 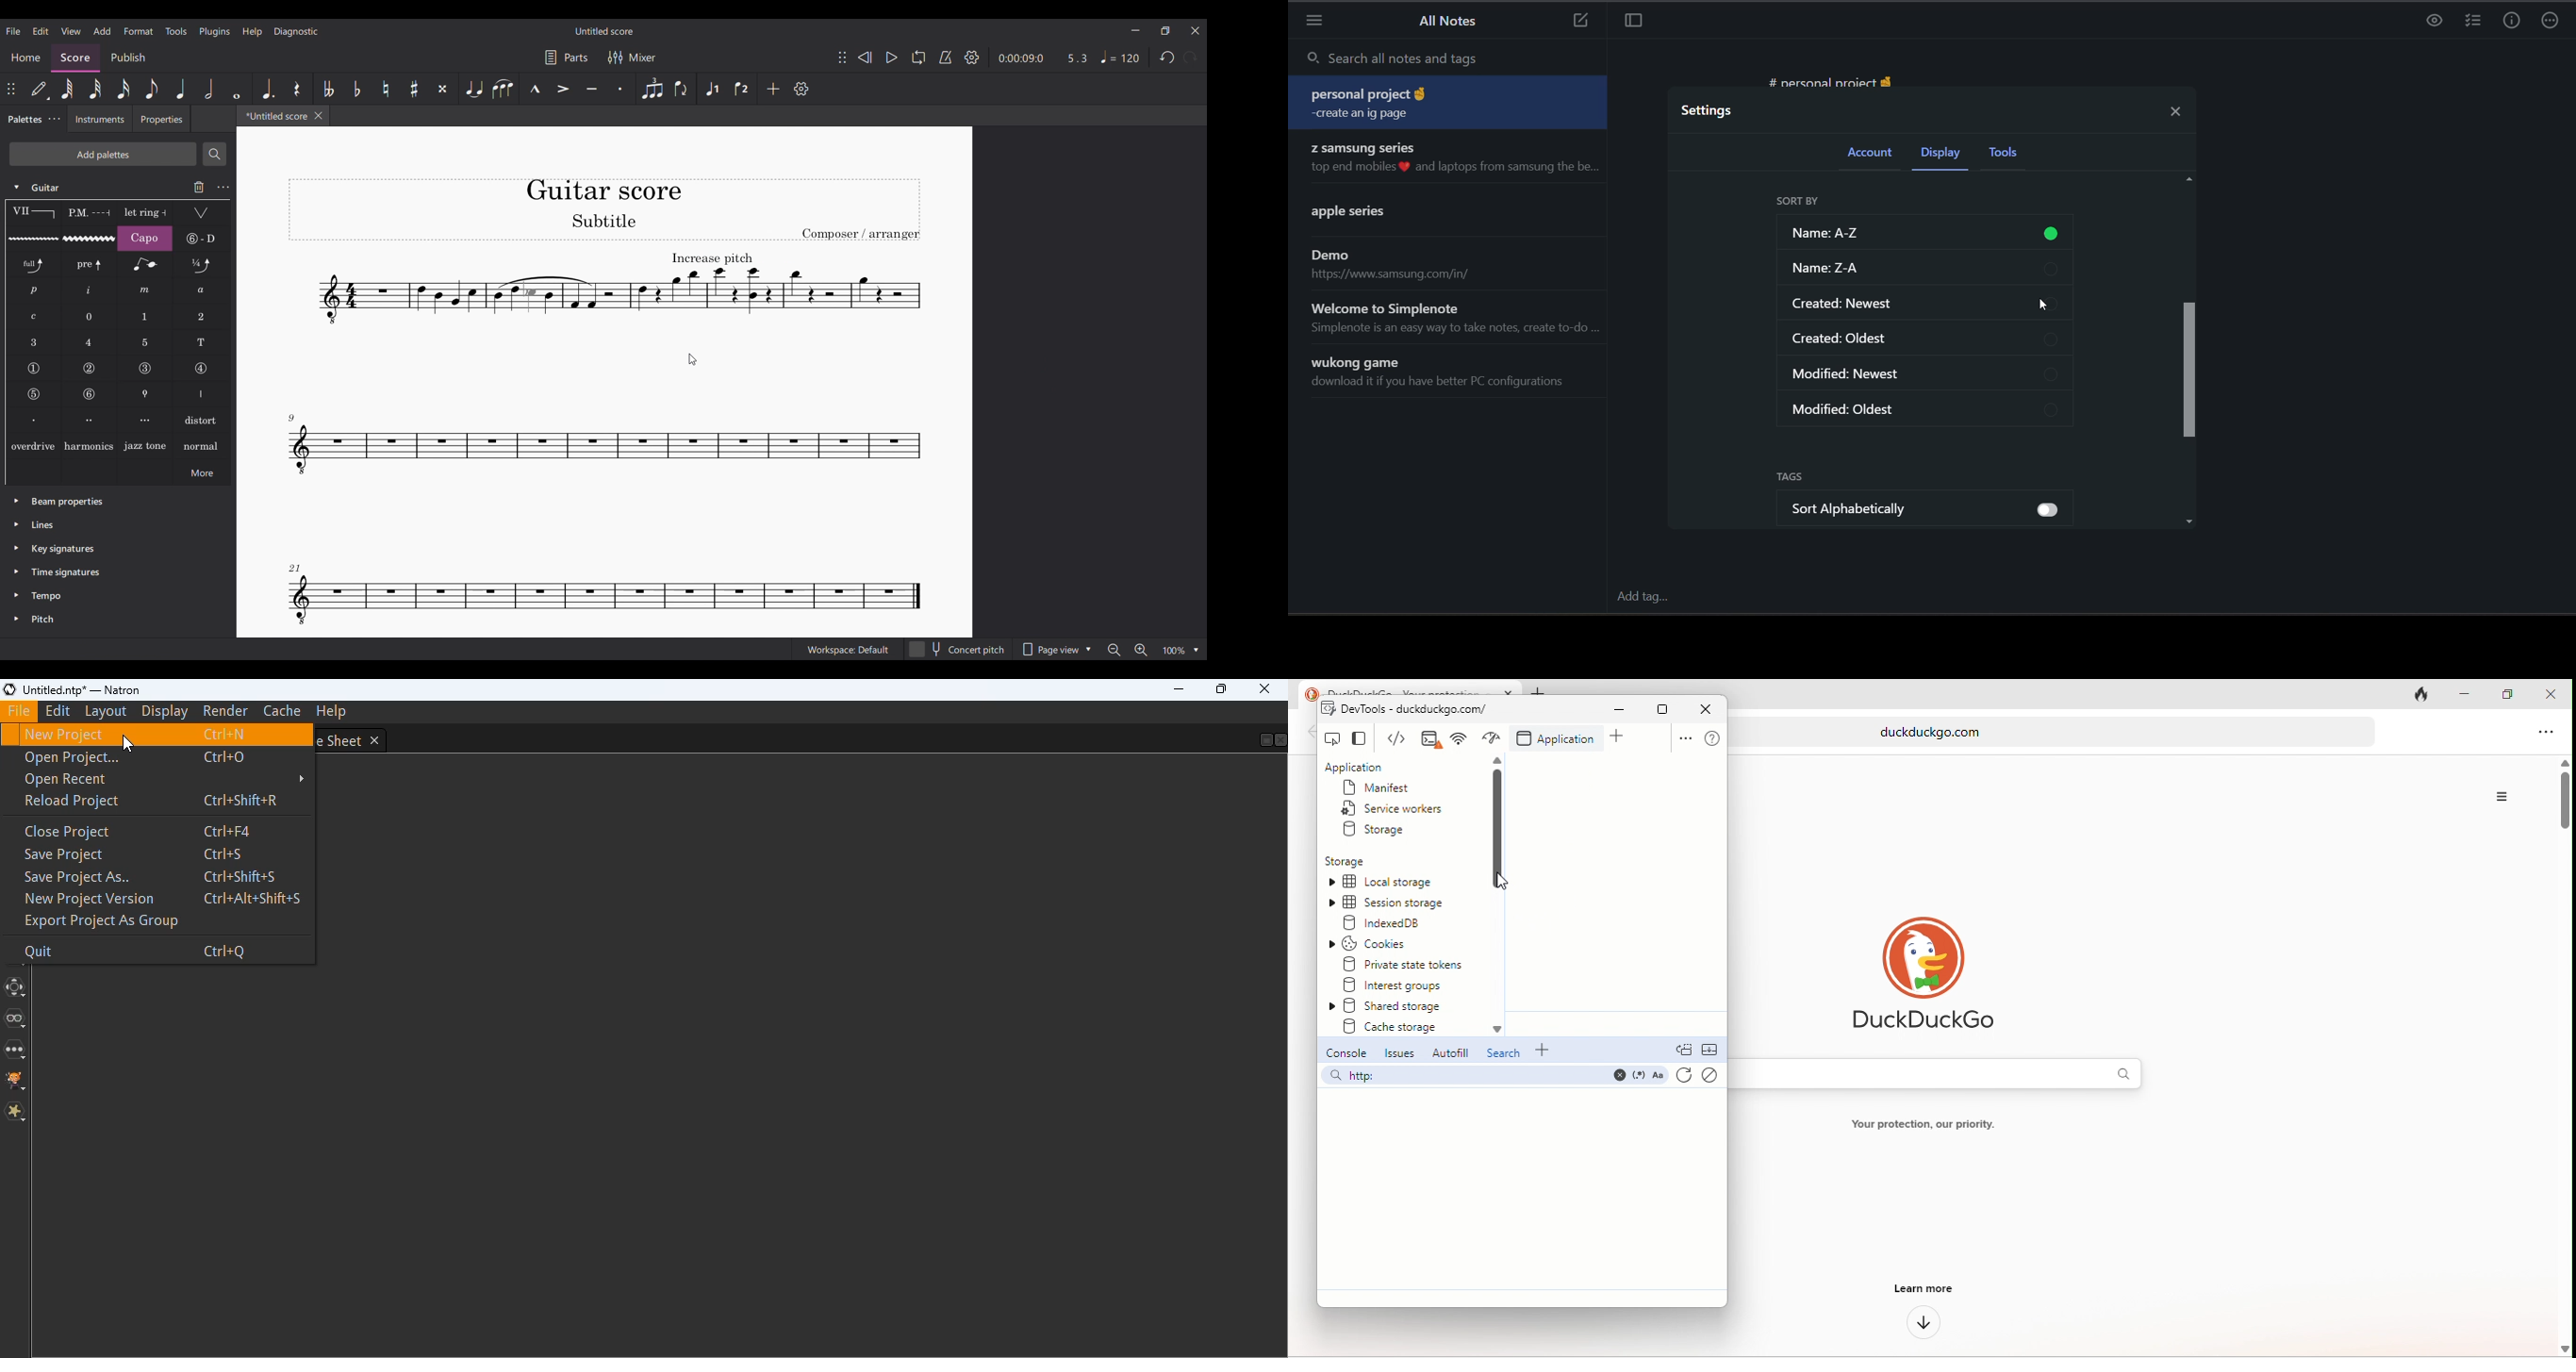 What do you see at coordinates (33, 213) in the screenshot?
I see `Barre line` at bounding box center [33, 213].